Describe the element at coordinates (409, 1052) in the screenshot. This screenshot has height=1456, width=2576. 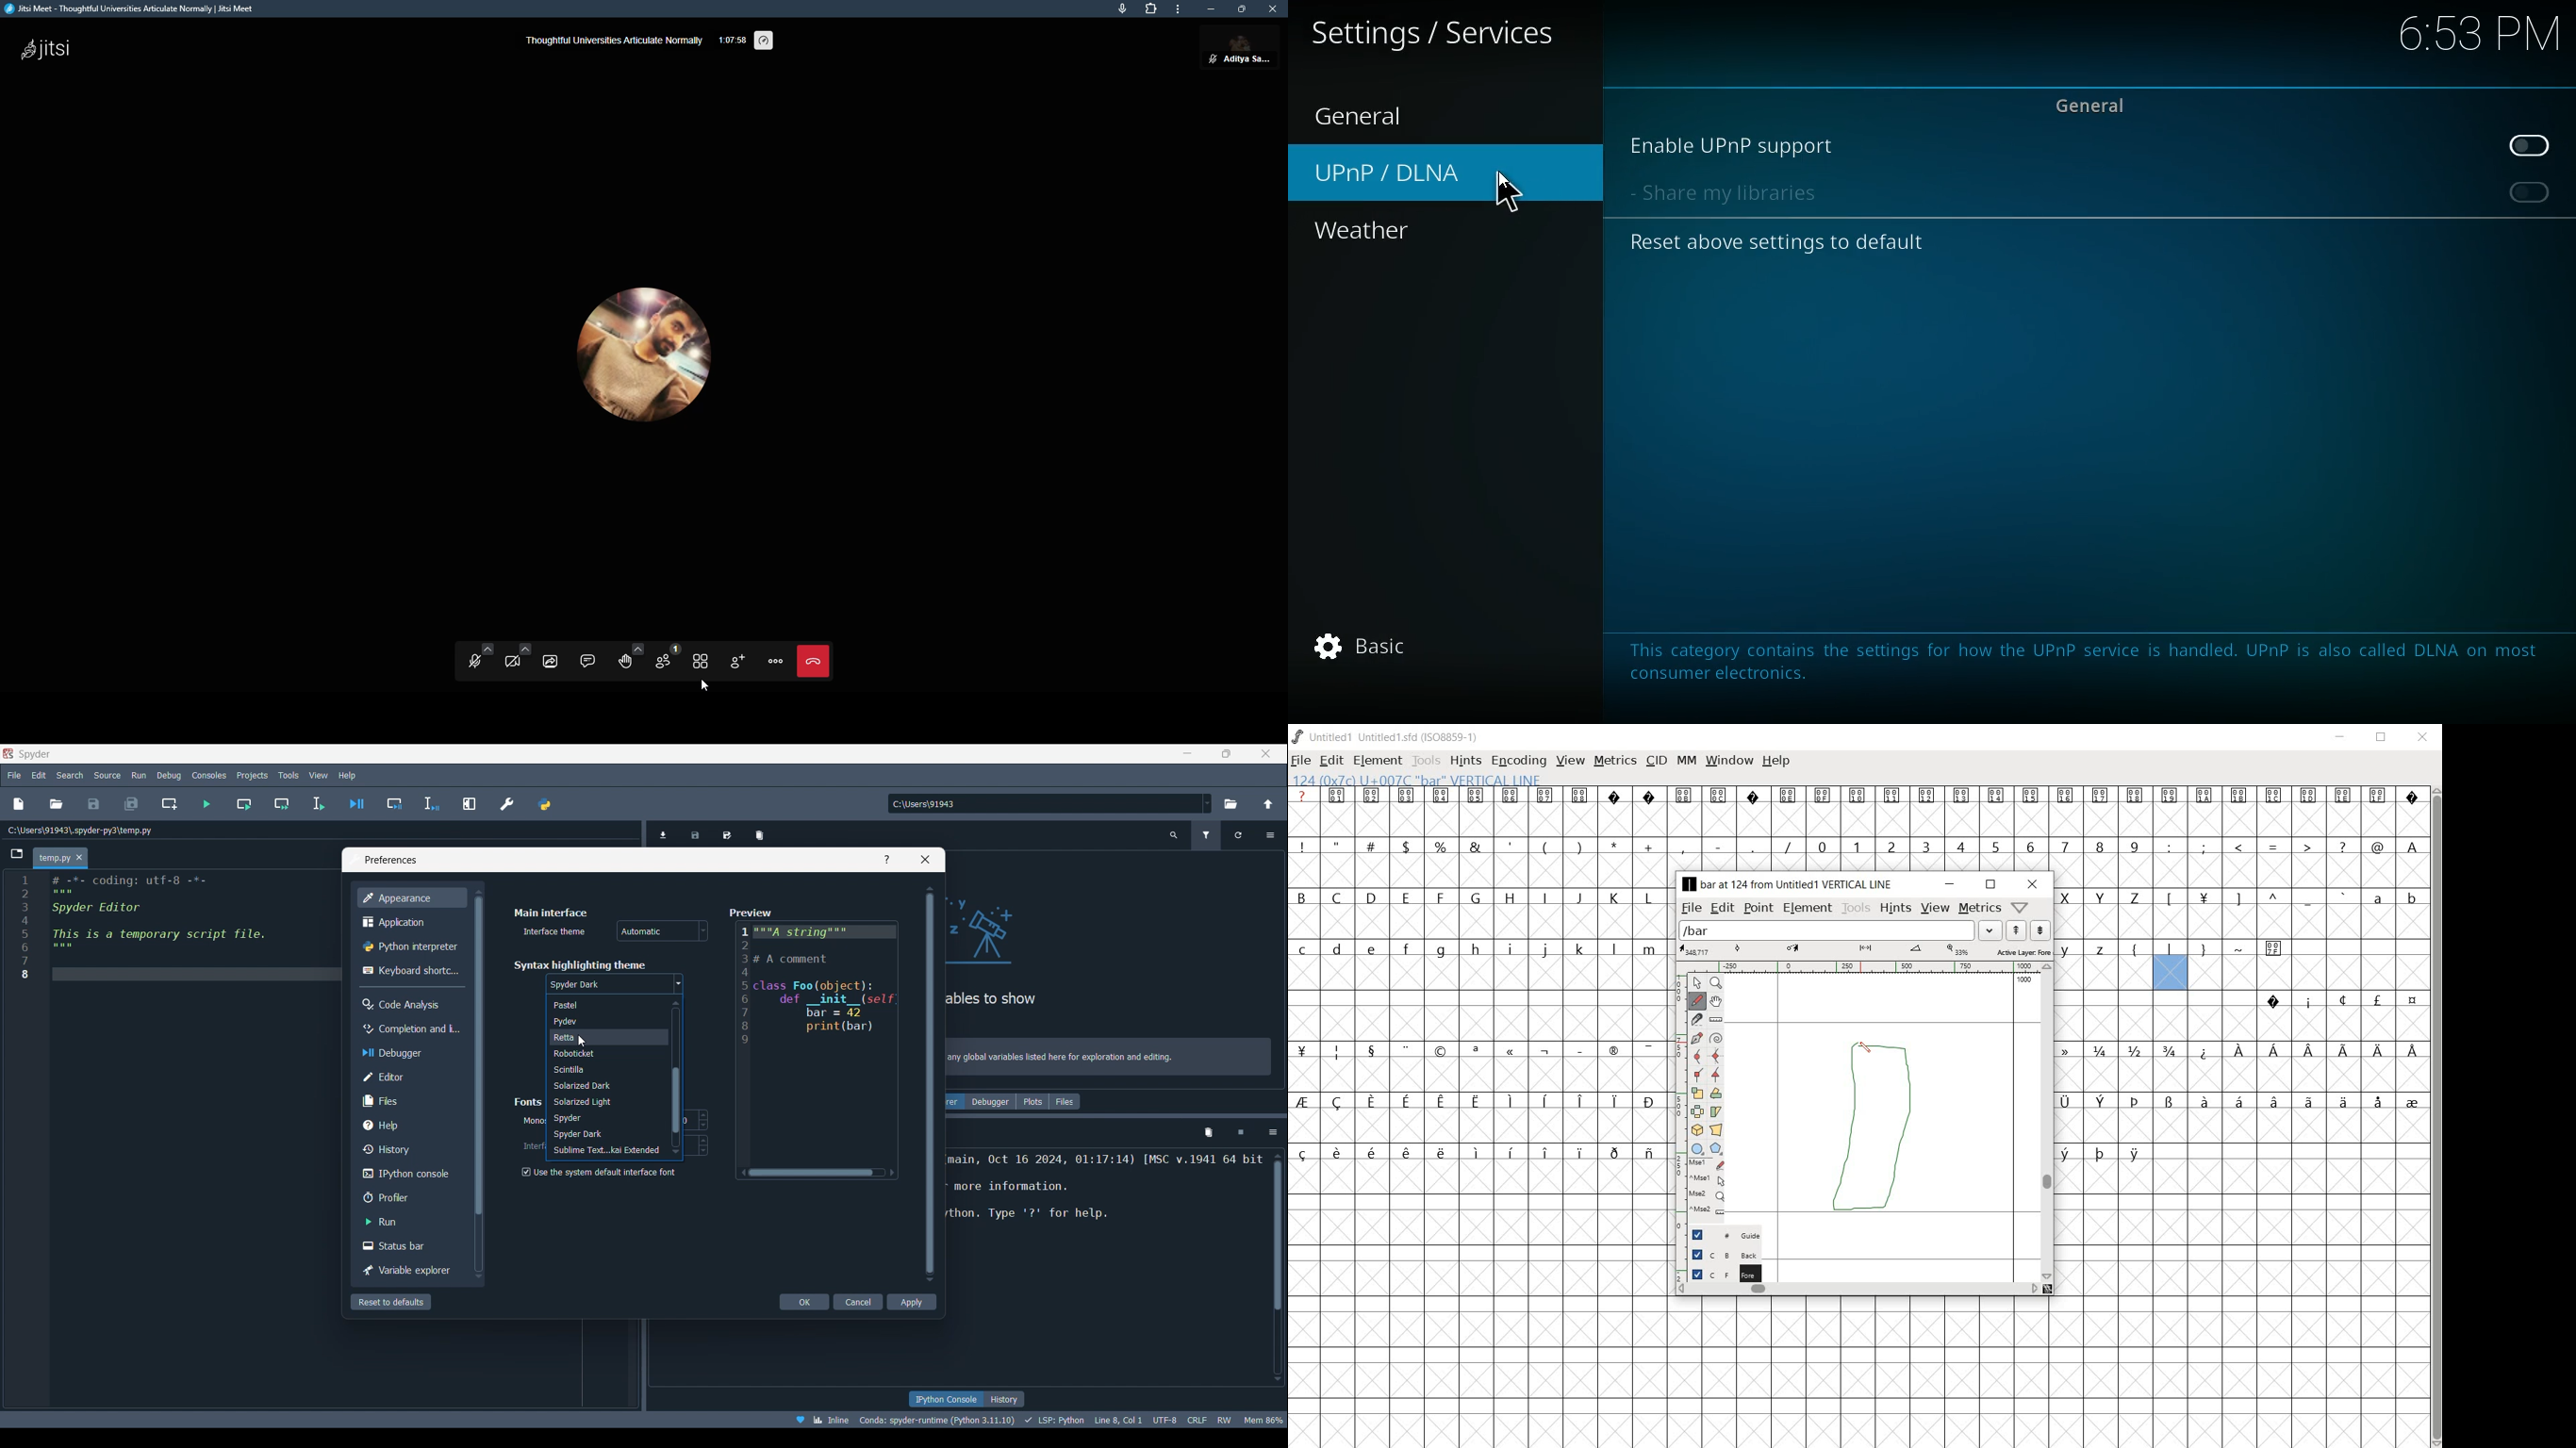
I see `Debugger` at that location.